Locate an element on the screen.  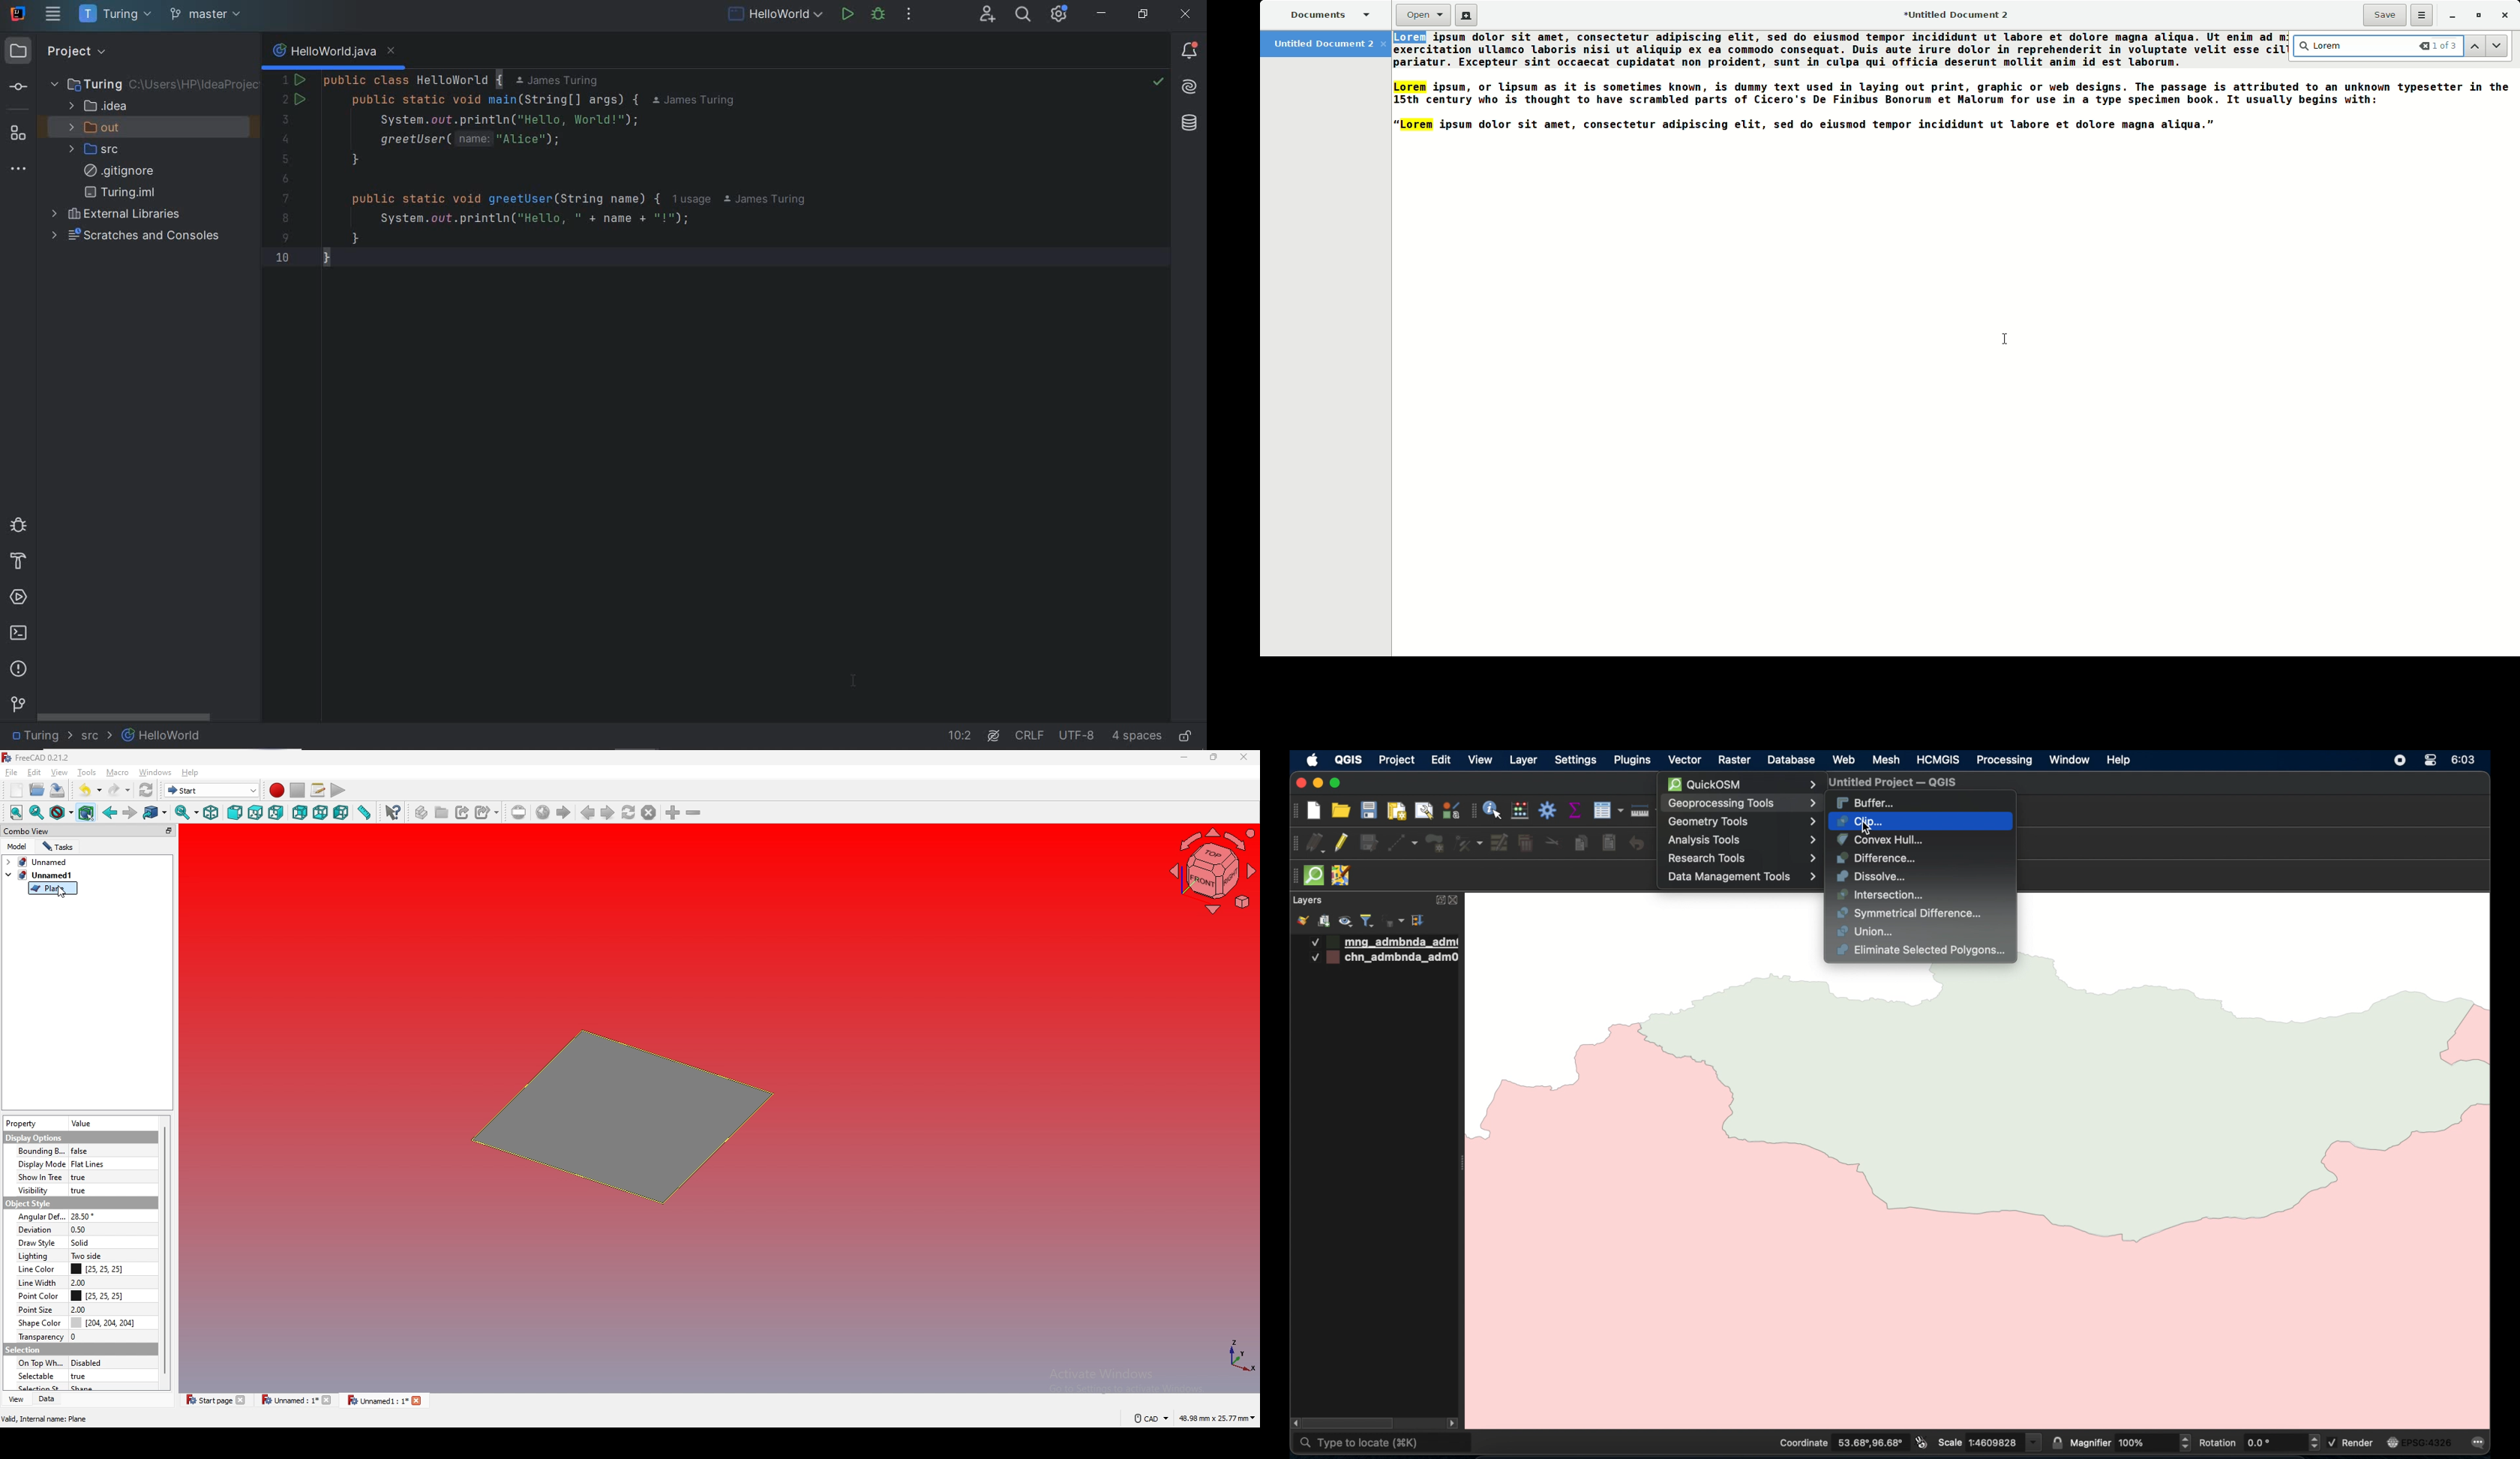
expand is located at coordinates (1438, 901).